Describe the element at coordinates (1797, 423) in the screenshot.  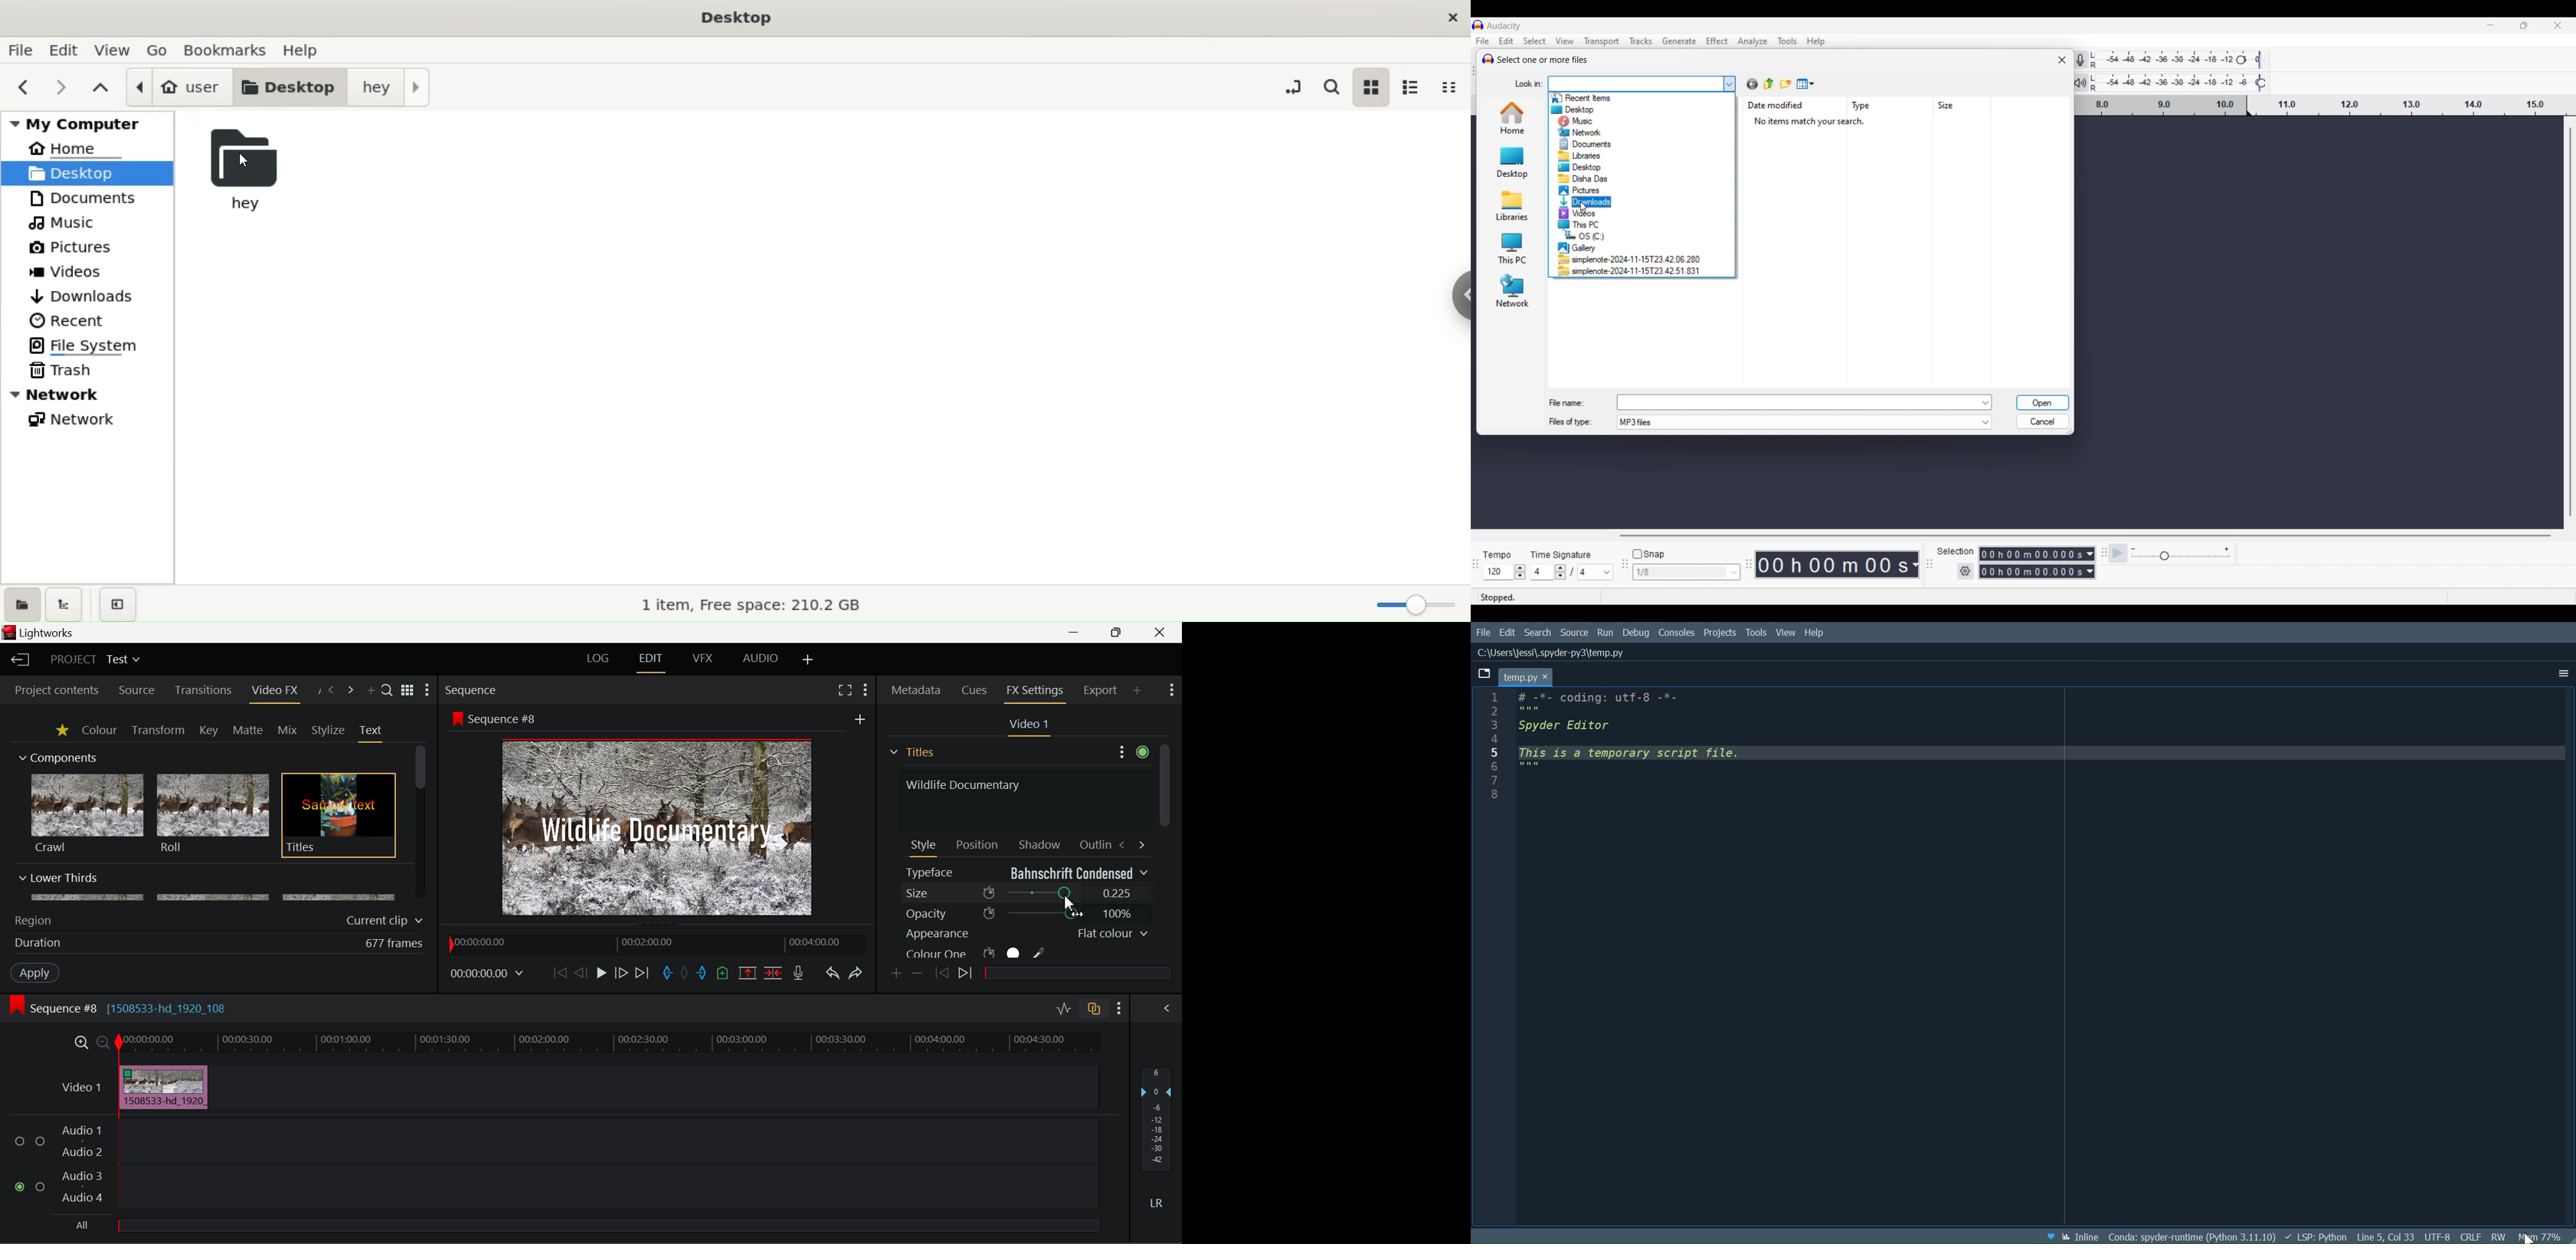
I see `(MP3.files) Selected file format` at that location.